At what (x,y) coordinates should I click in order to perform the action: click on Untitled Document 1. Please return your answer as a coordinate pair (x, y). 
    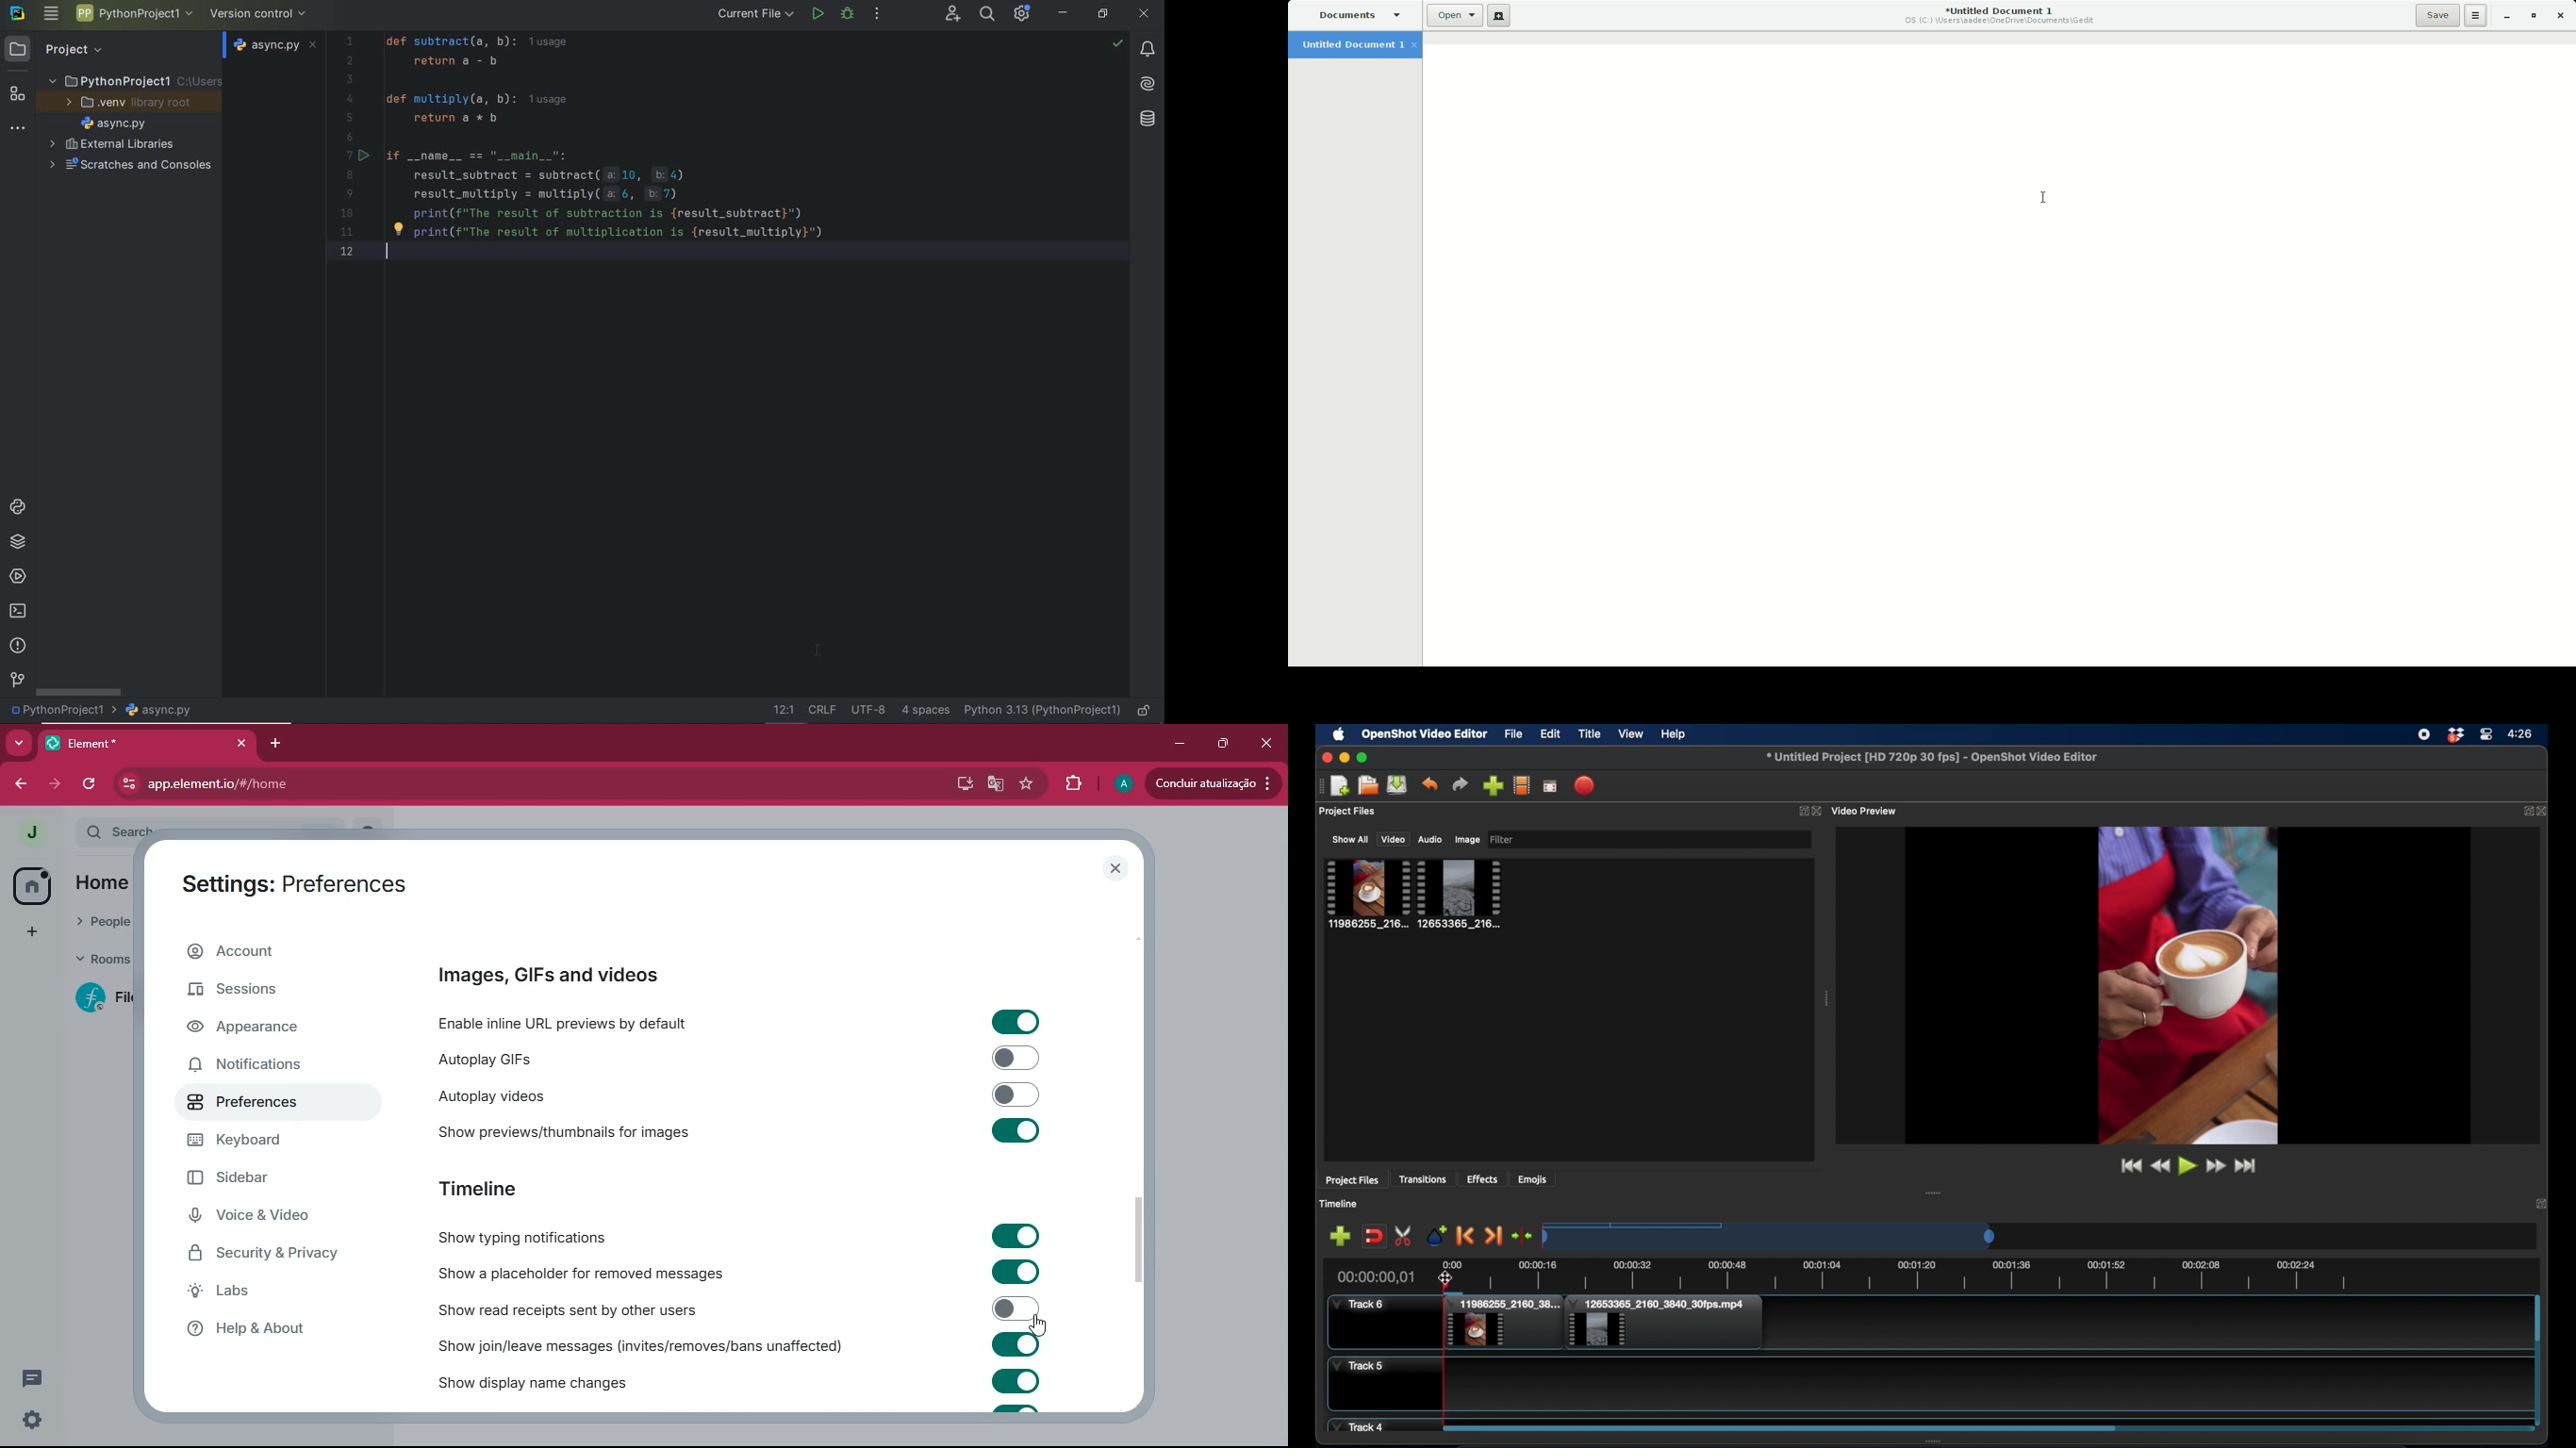
    Looking at the image, I should click on (1355, 46).